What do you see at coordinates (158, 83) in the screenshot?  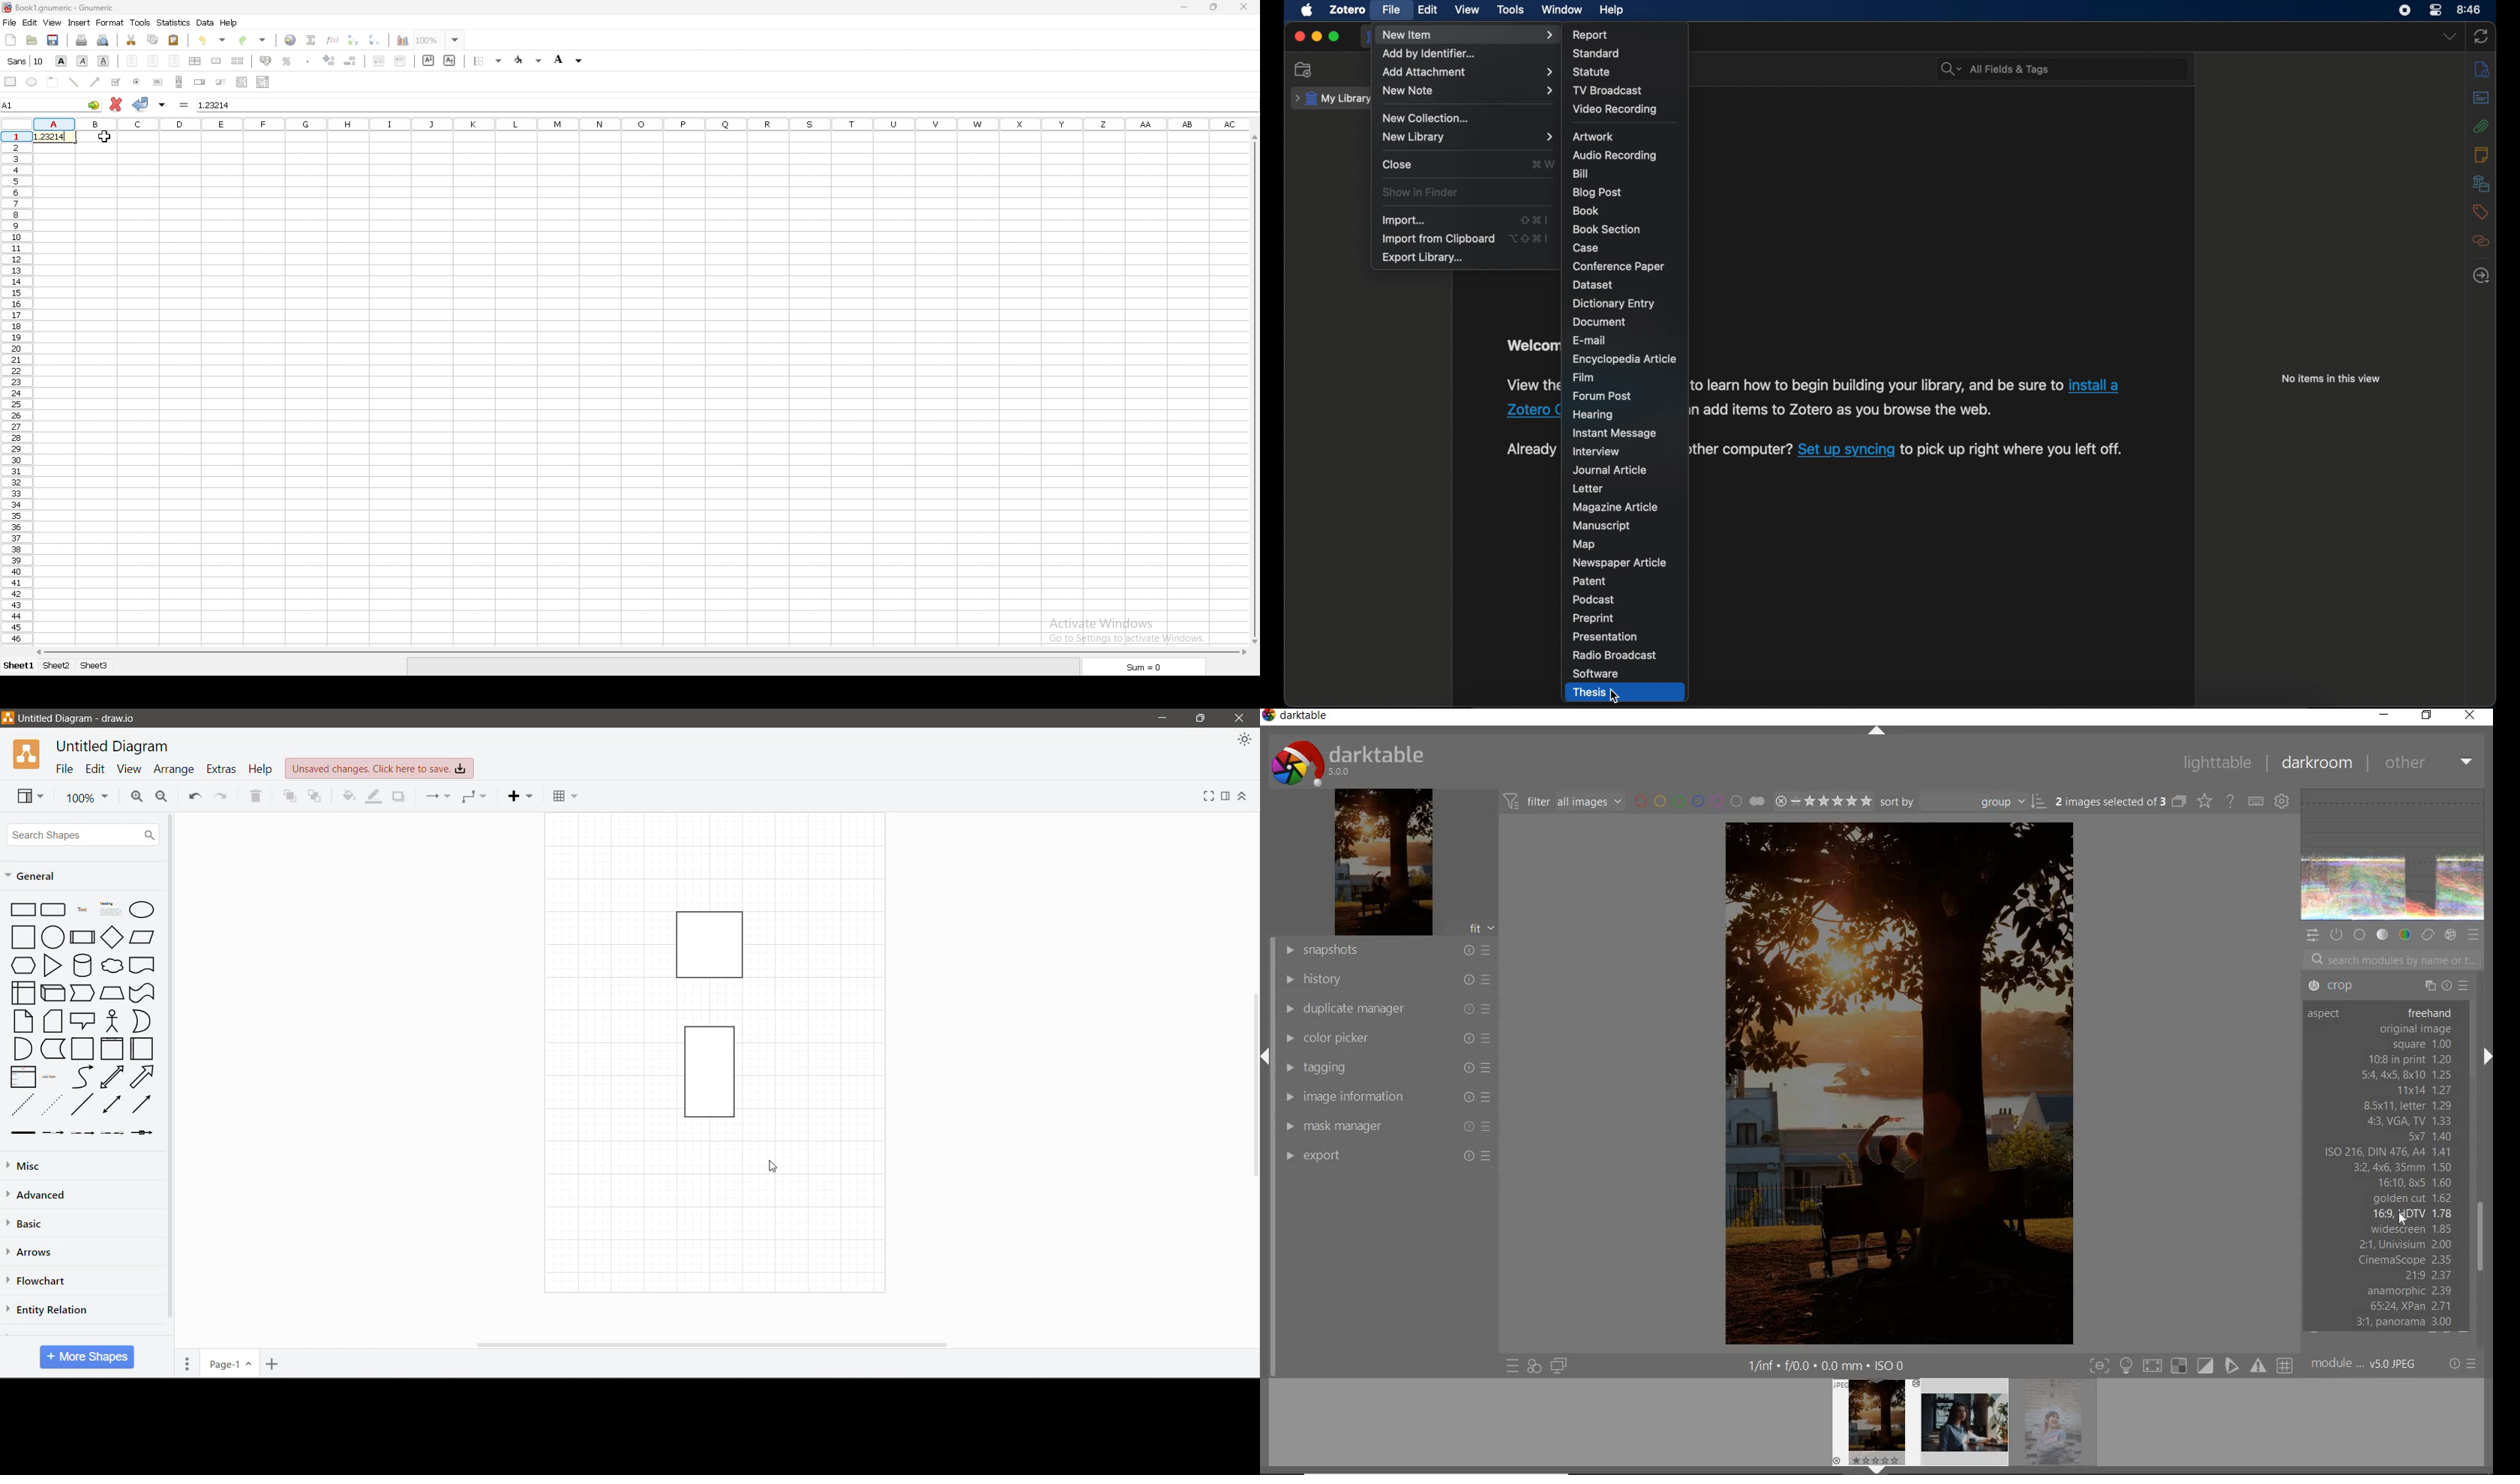 I see `button` at bounding box center [158, 83].